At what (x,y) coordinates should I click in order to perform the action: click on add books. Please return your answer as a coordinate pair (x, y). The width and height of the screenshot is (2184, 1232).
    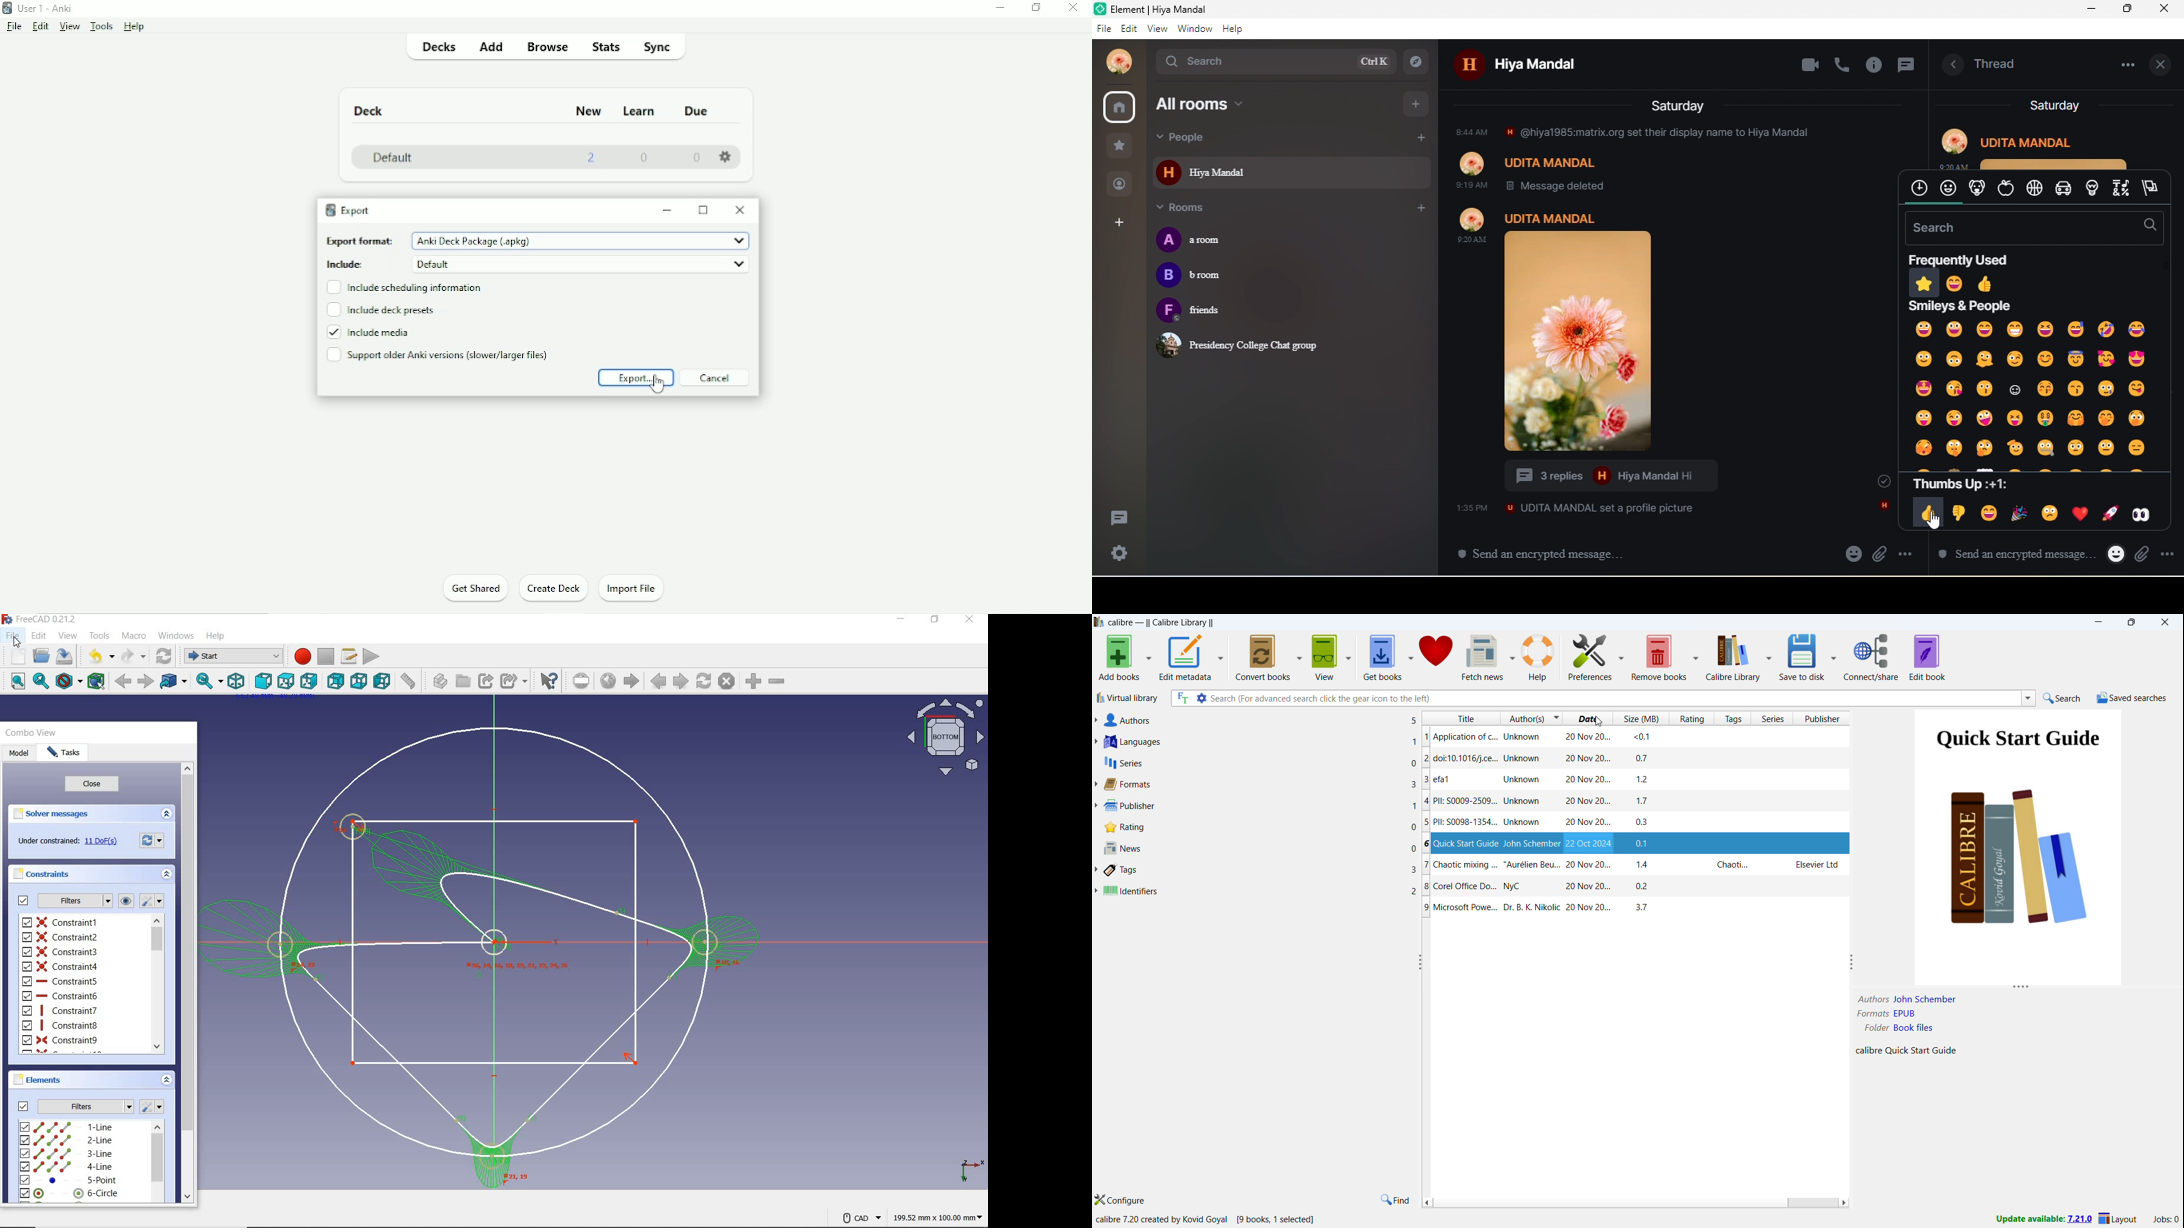
    Looking at the image, I should click on (1119, 657).